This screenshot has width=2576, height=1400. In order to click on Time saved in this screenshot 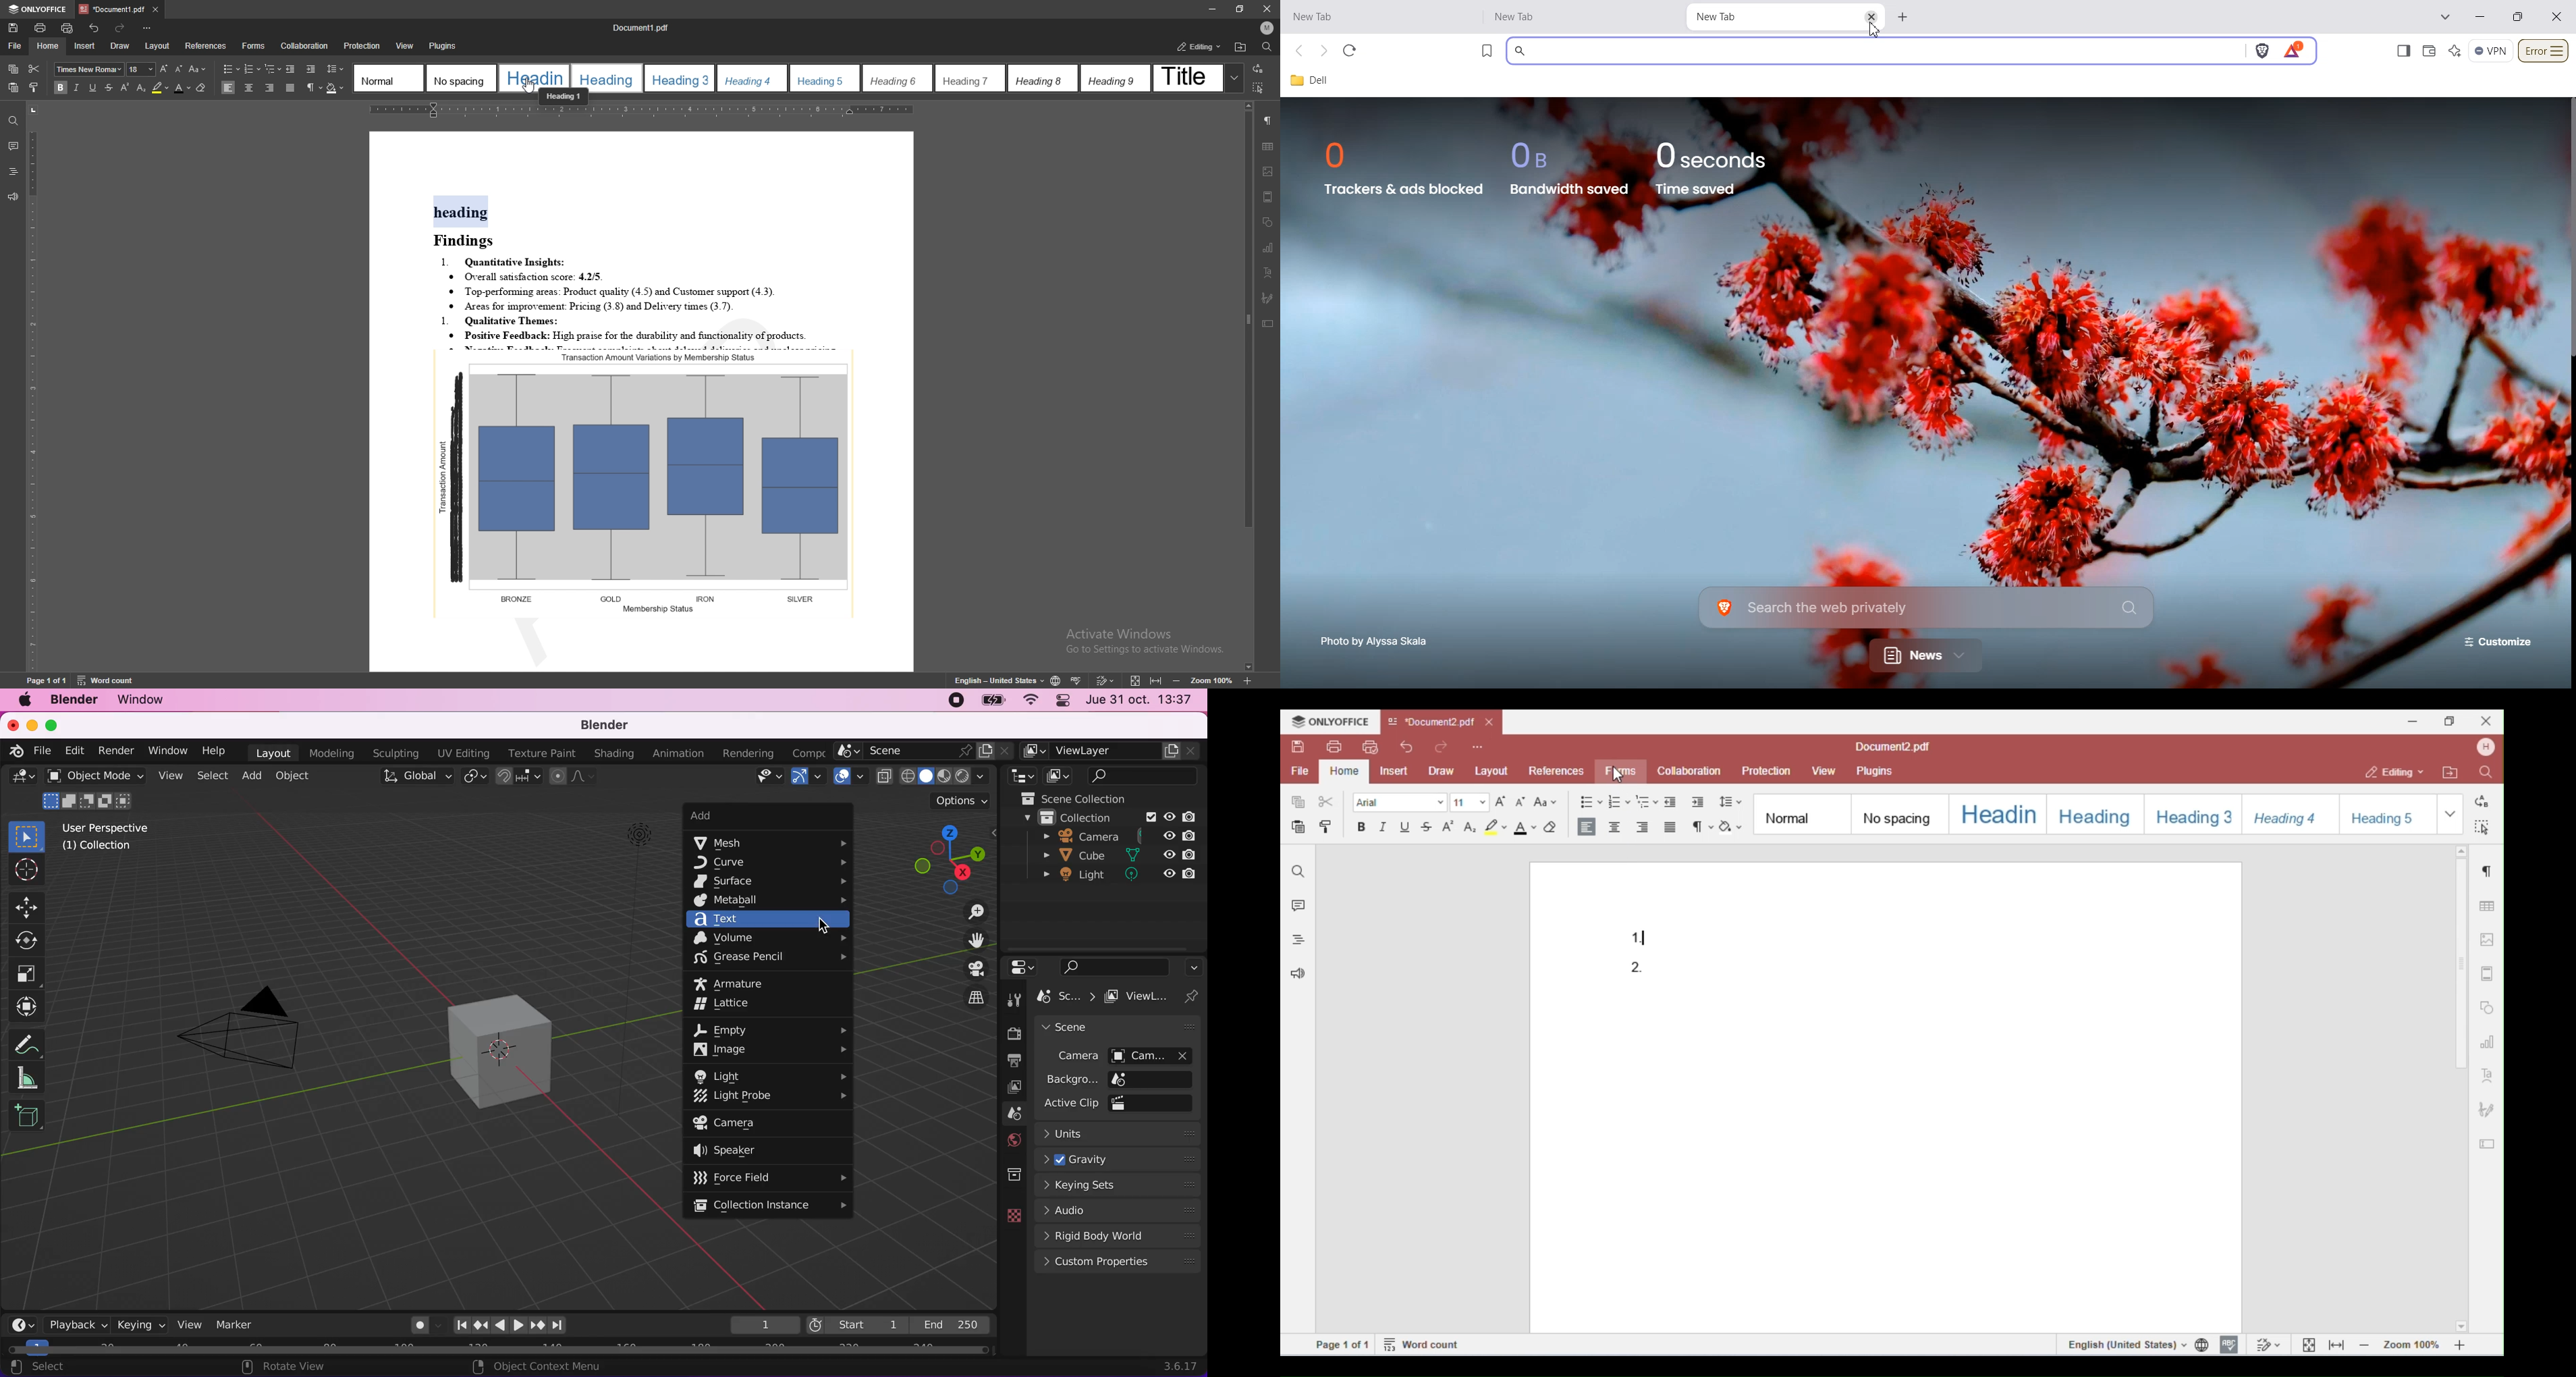, I will do `click(1696, 189)`.